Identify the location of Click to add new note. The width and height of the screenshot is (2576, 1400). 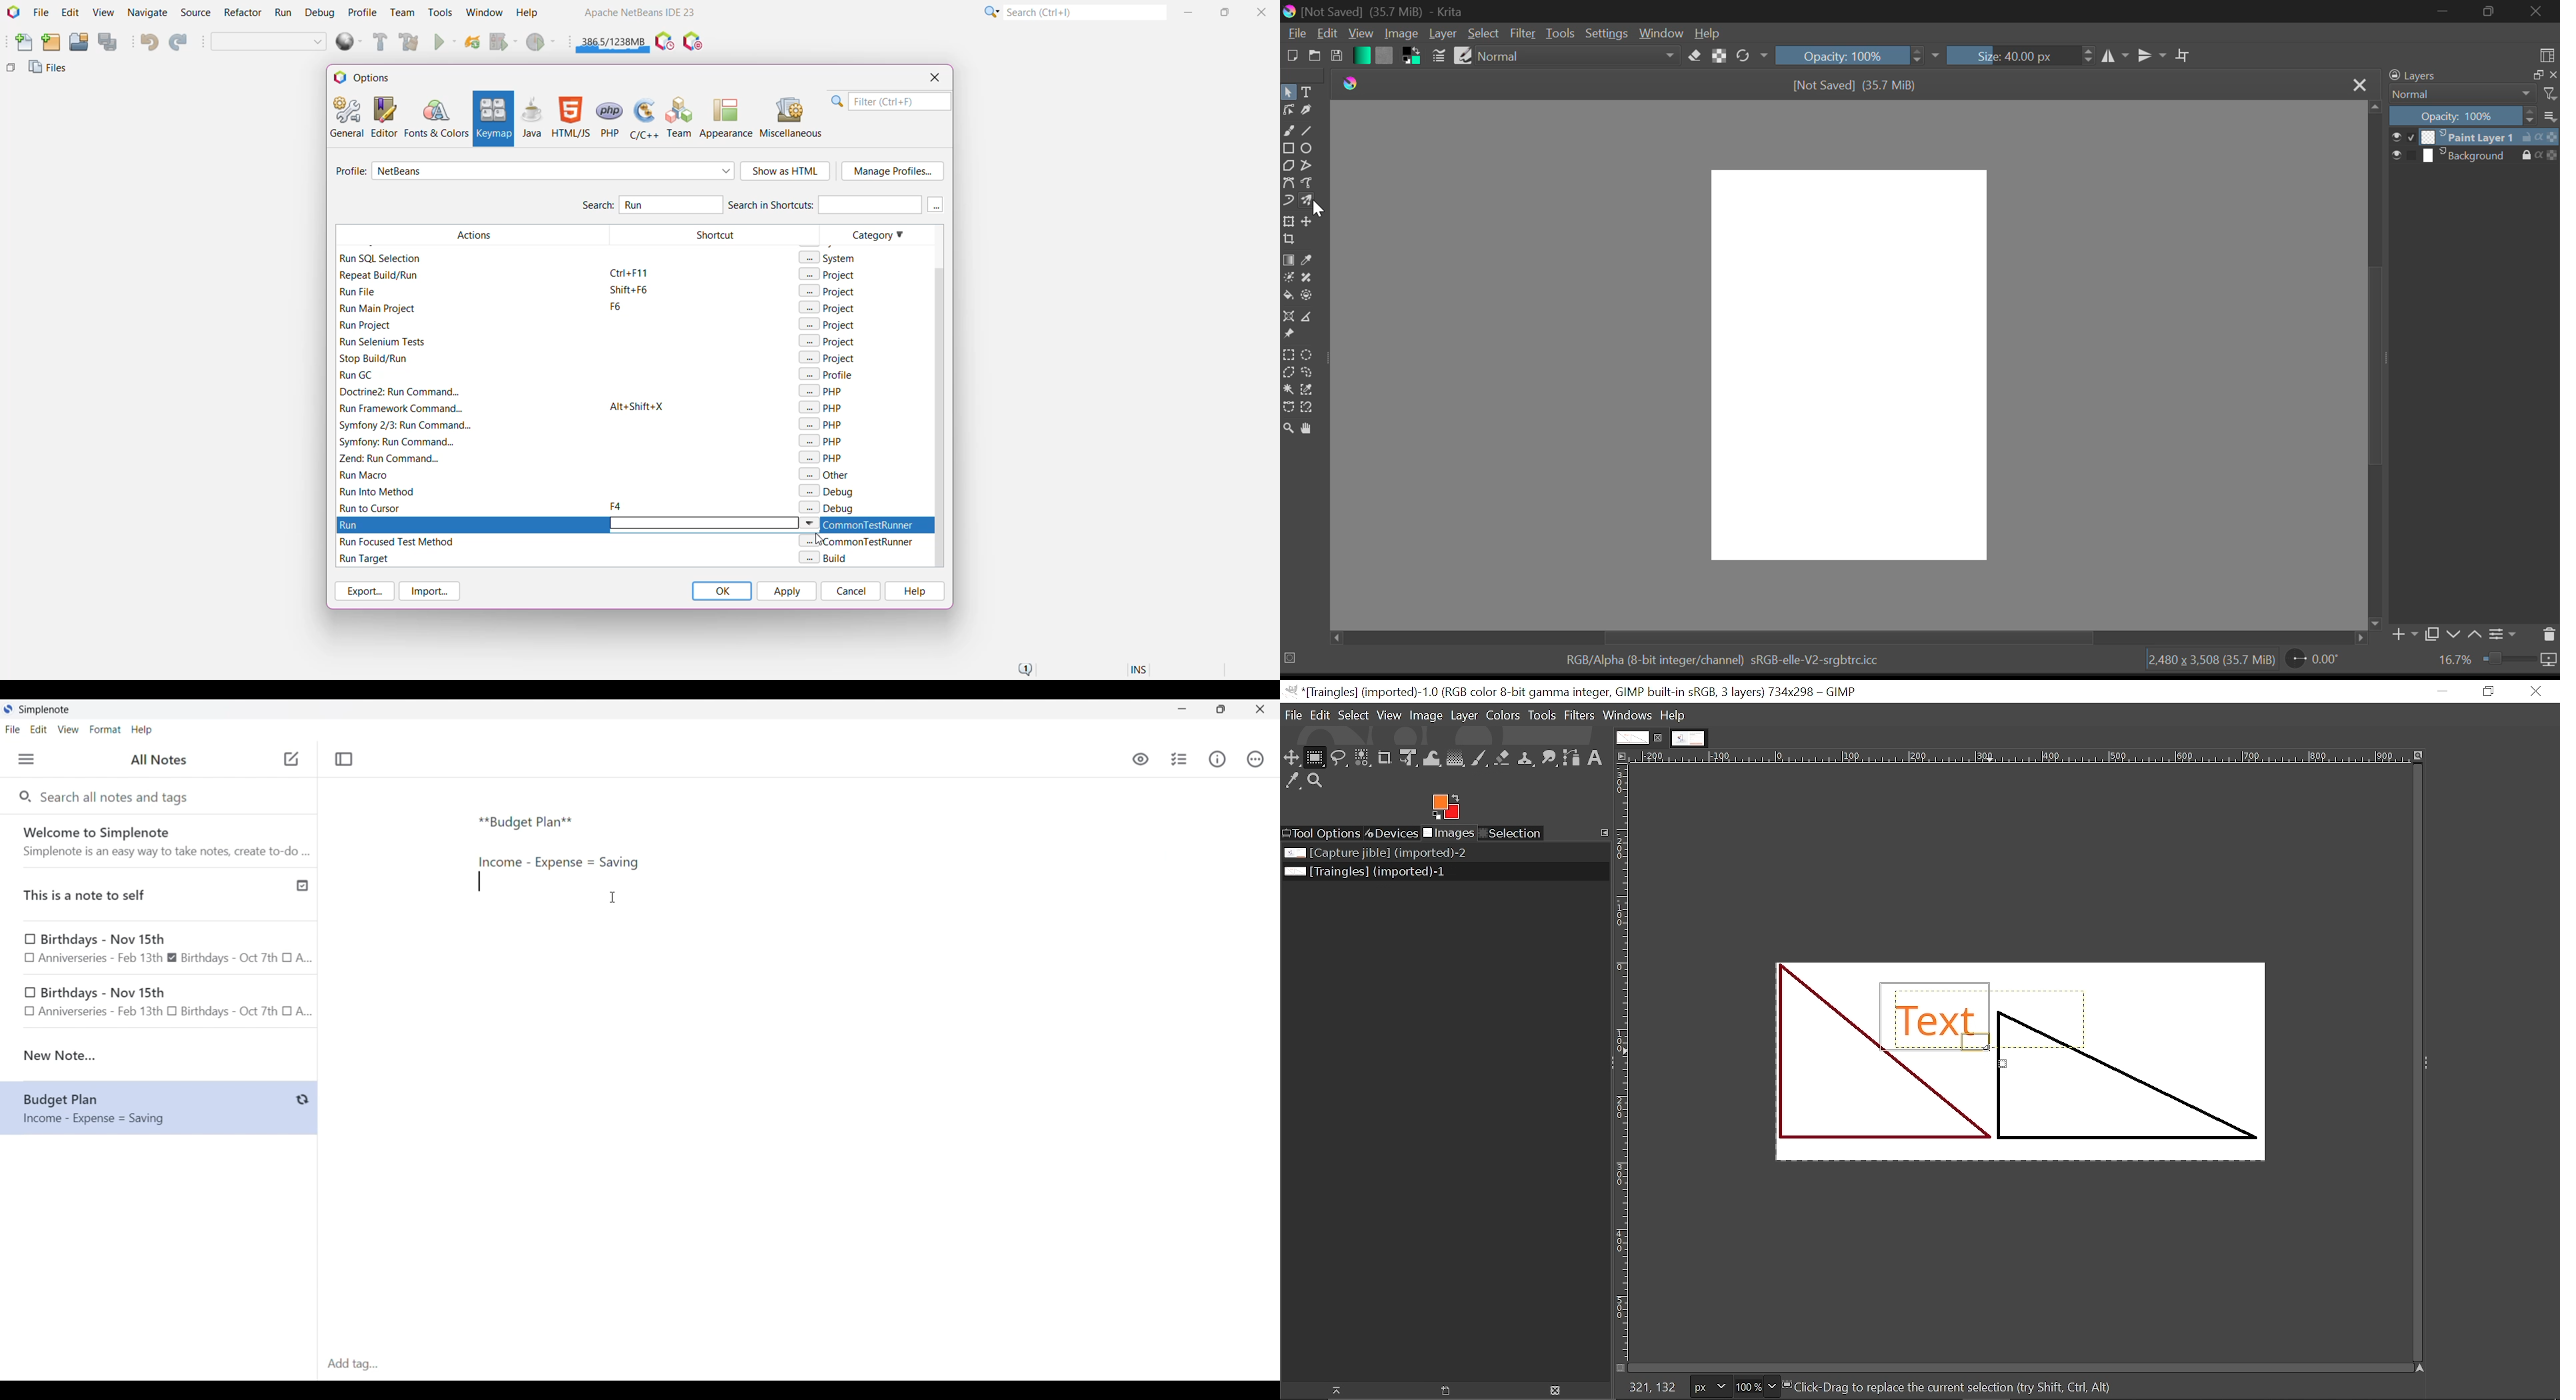
(291, 759).